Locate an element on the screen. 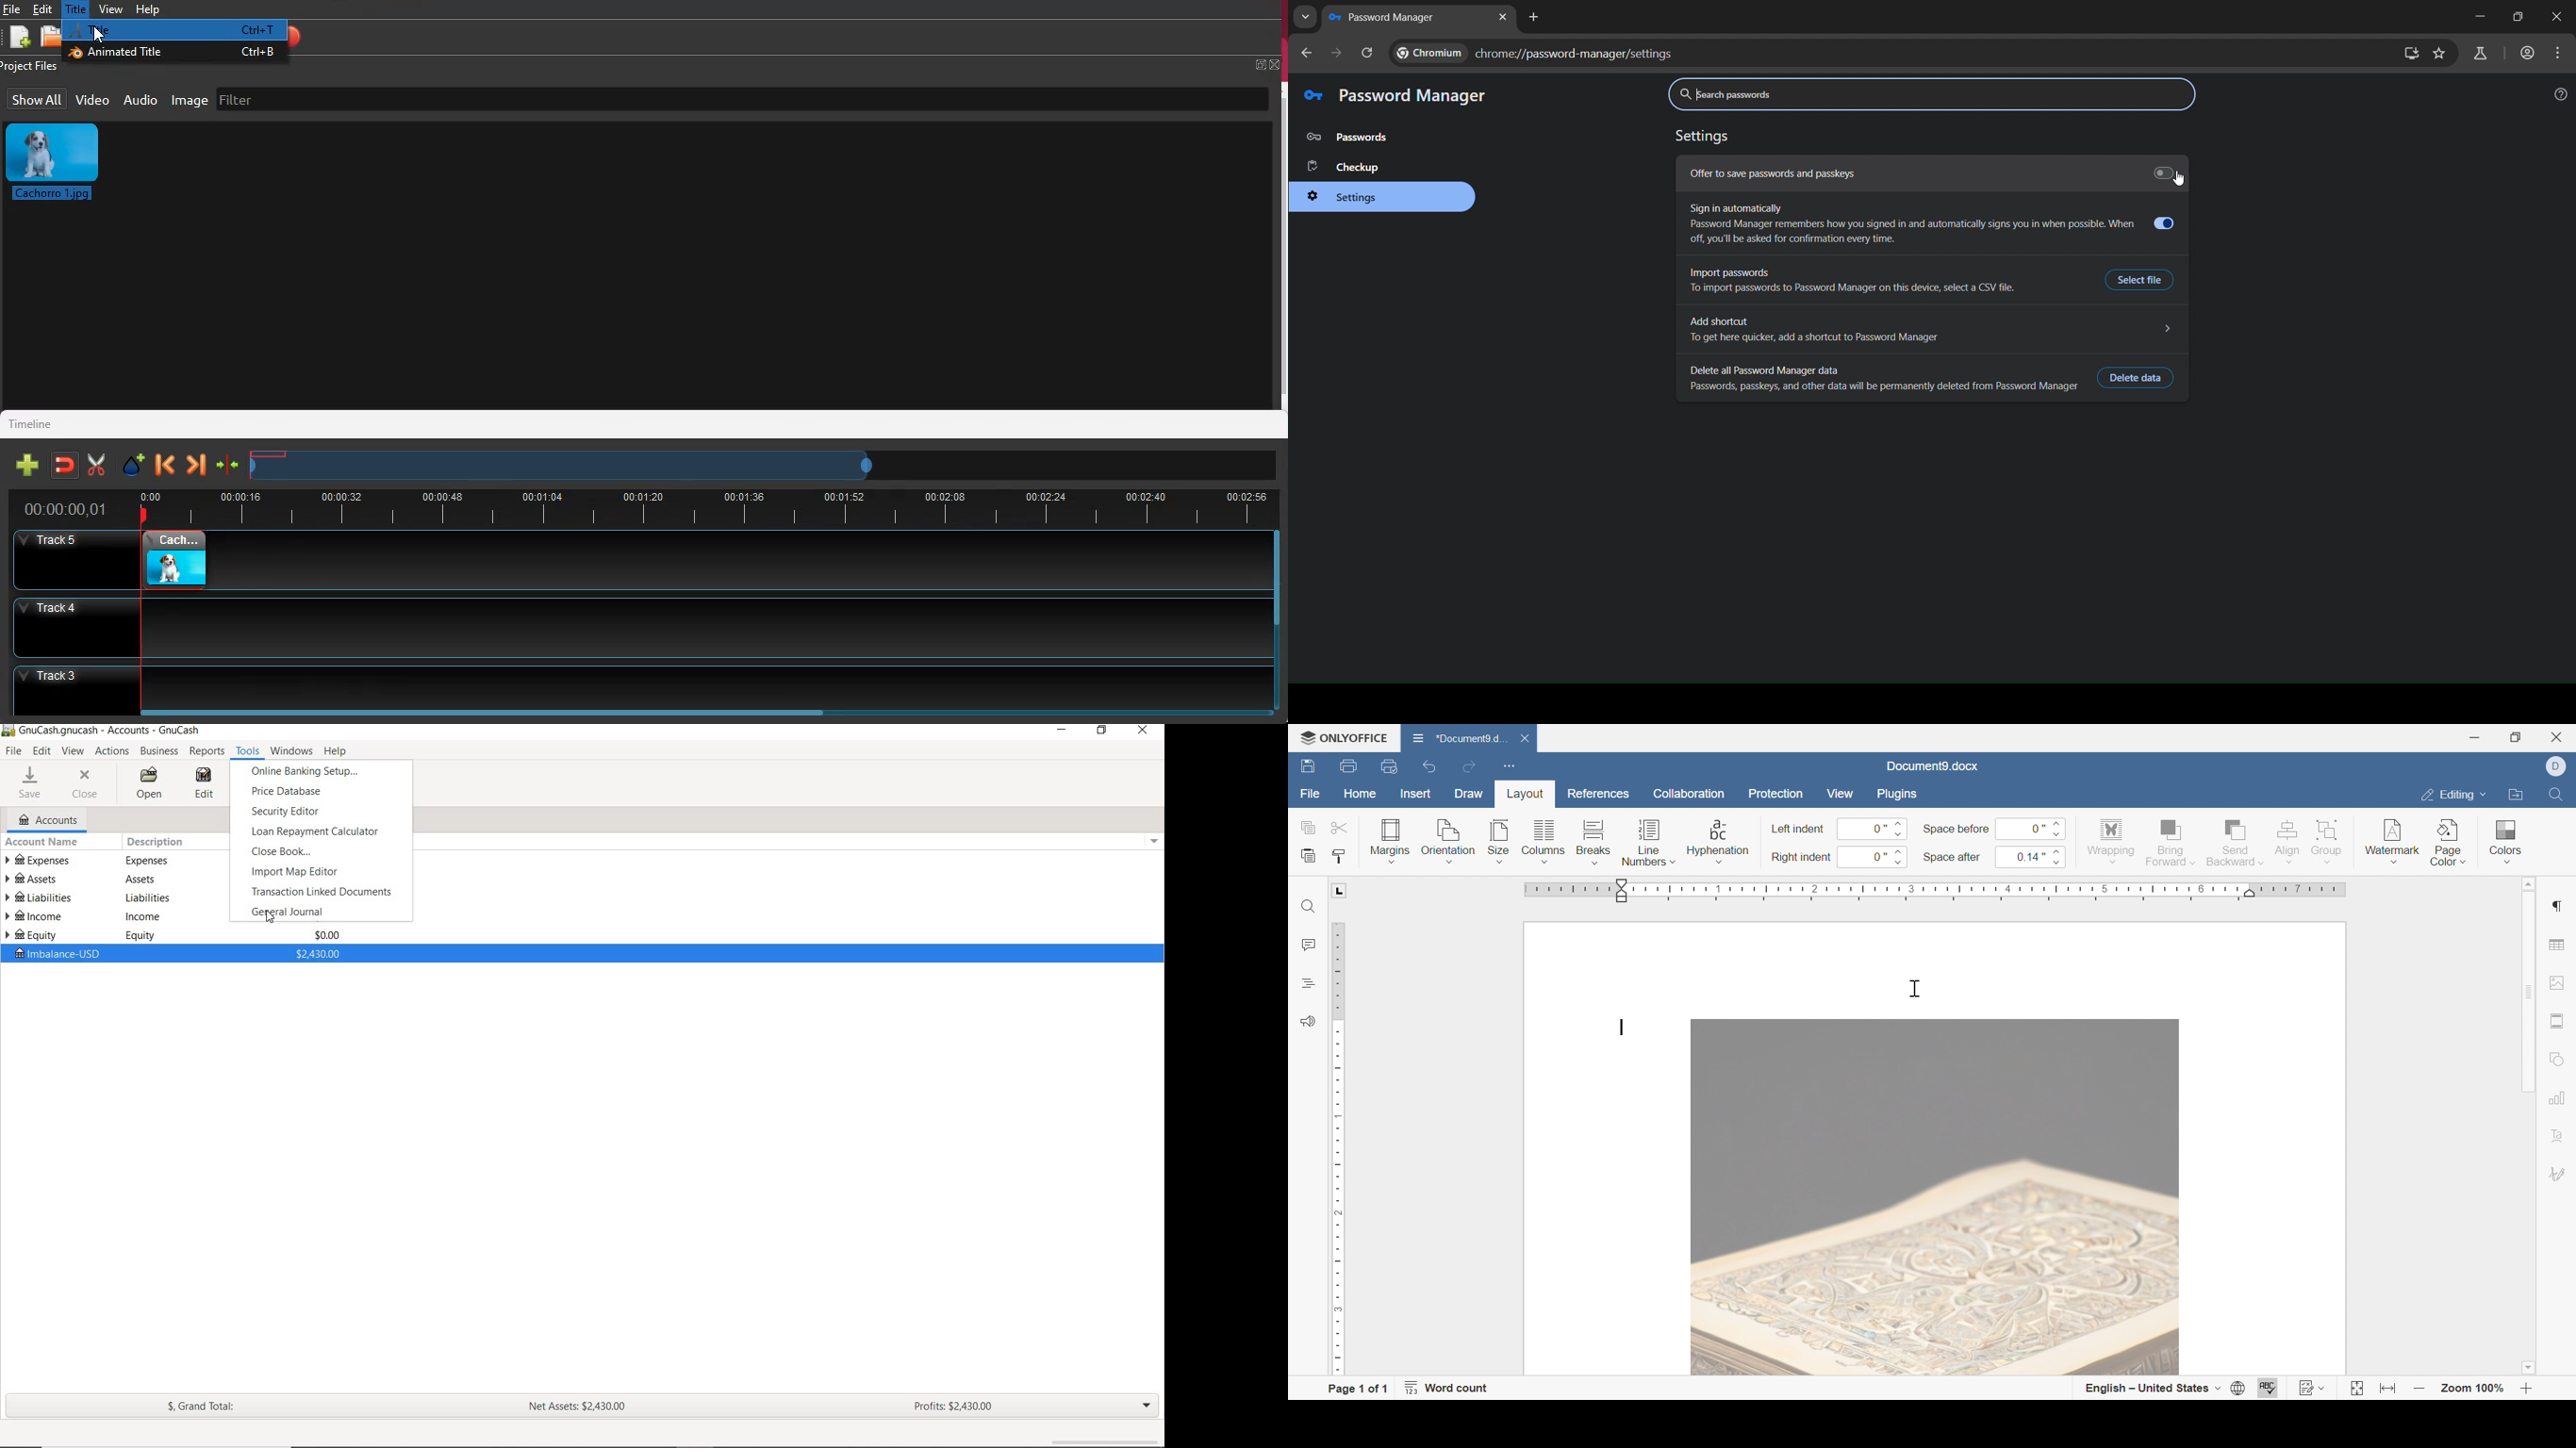 Image resolution: width=2576 pixels, height=1456 pixels. image is located at coordinates (60, 162).